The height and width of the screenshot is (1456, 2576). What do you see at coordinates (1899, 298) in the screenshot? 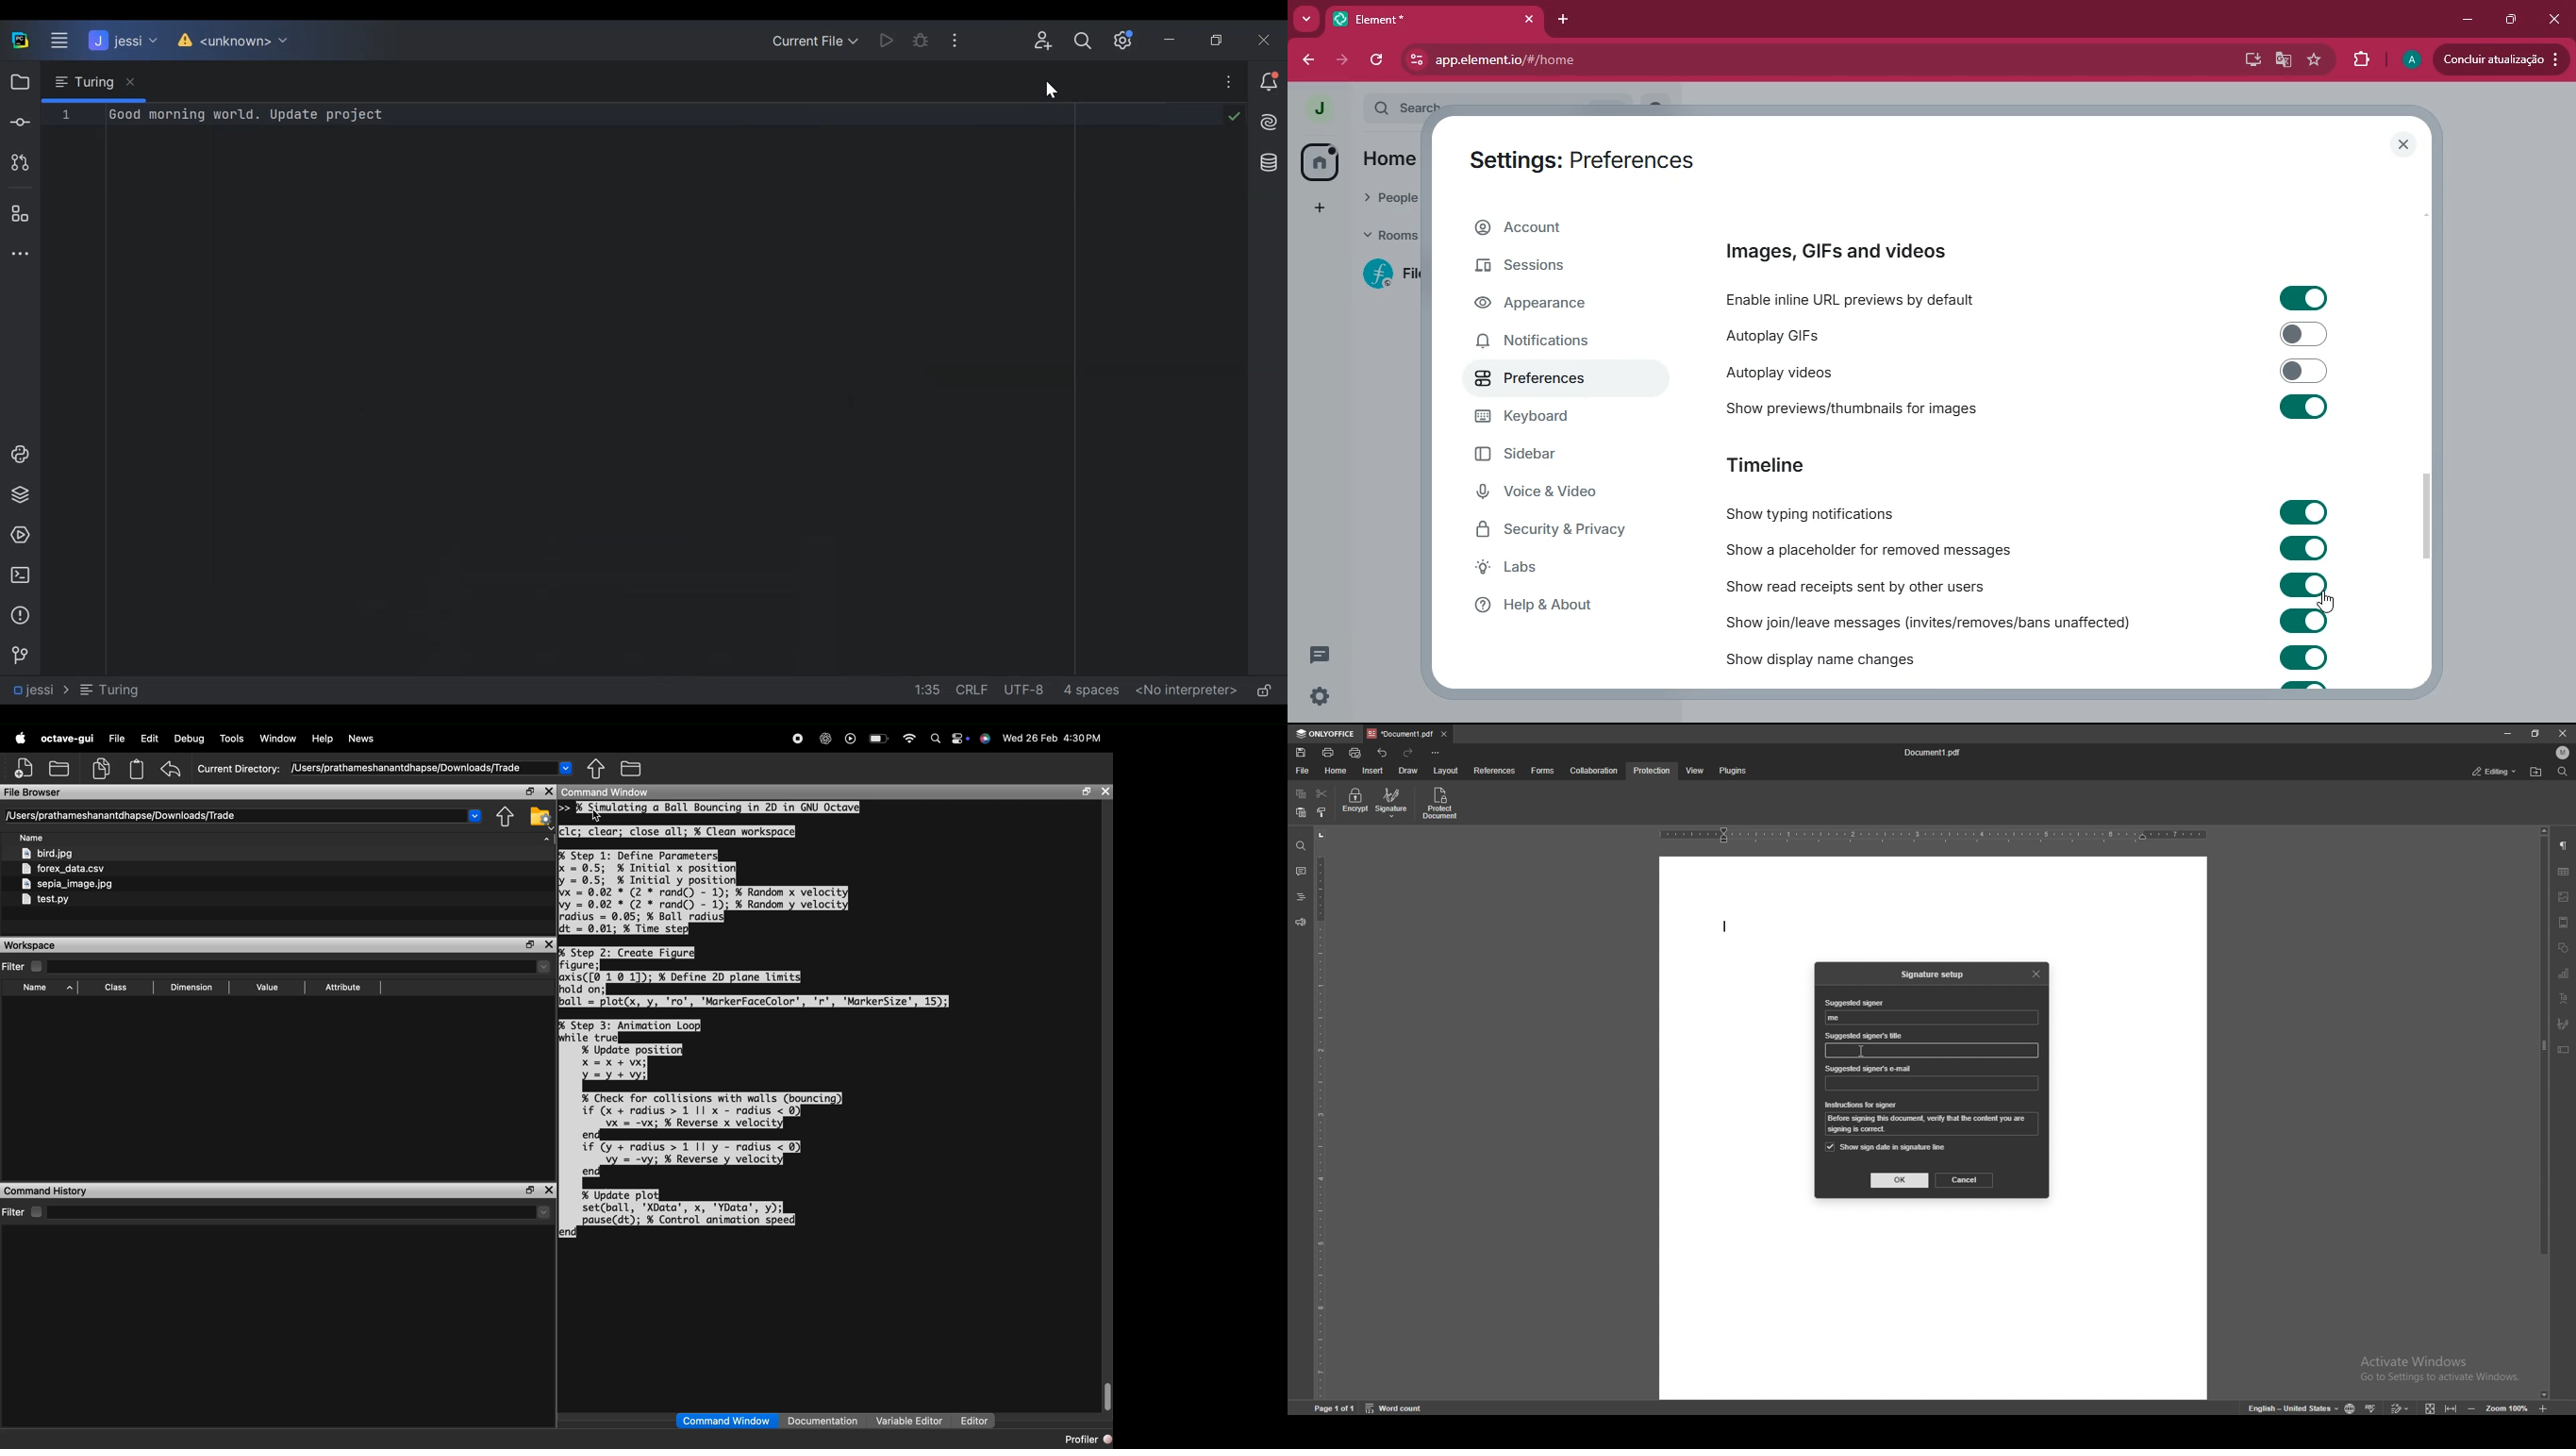
I see `enable inline URL previews by default` at bounding box center [1899, 298].